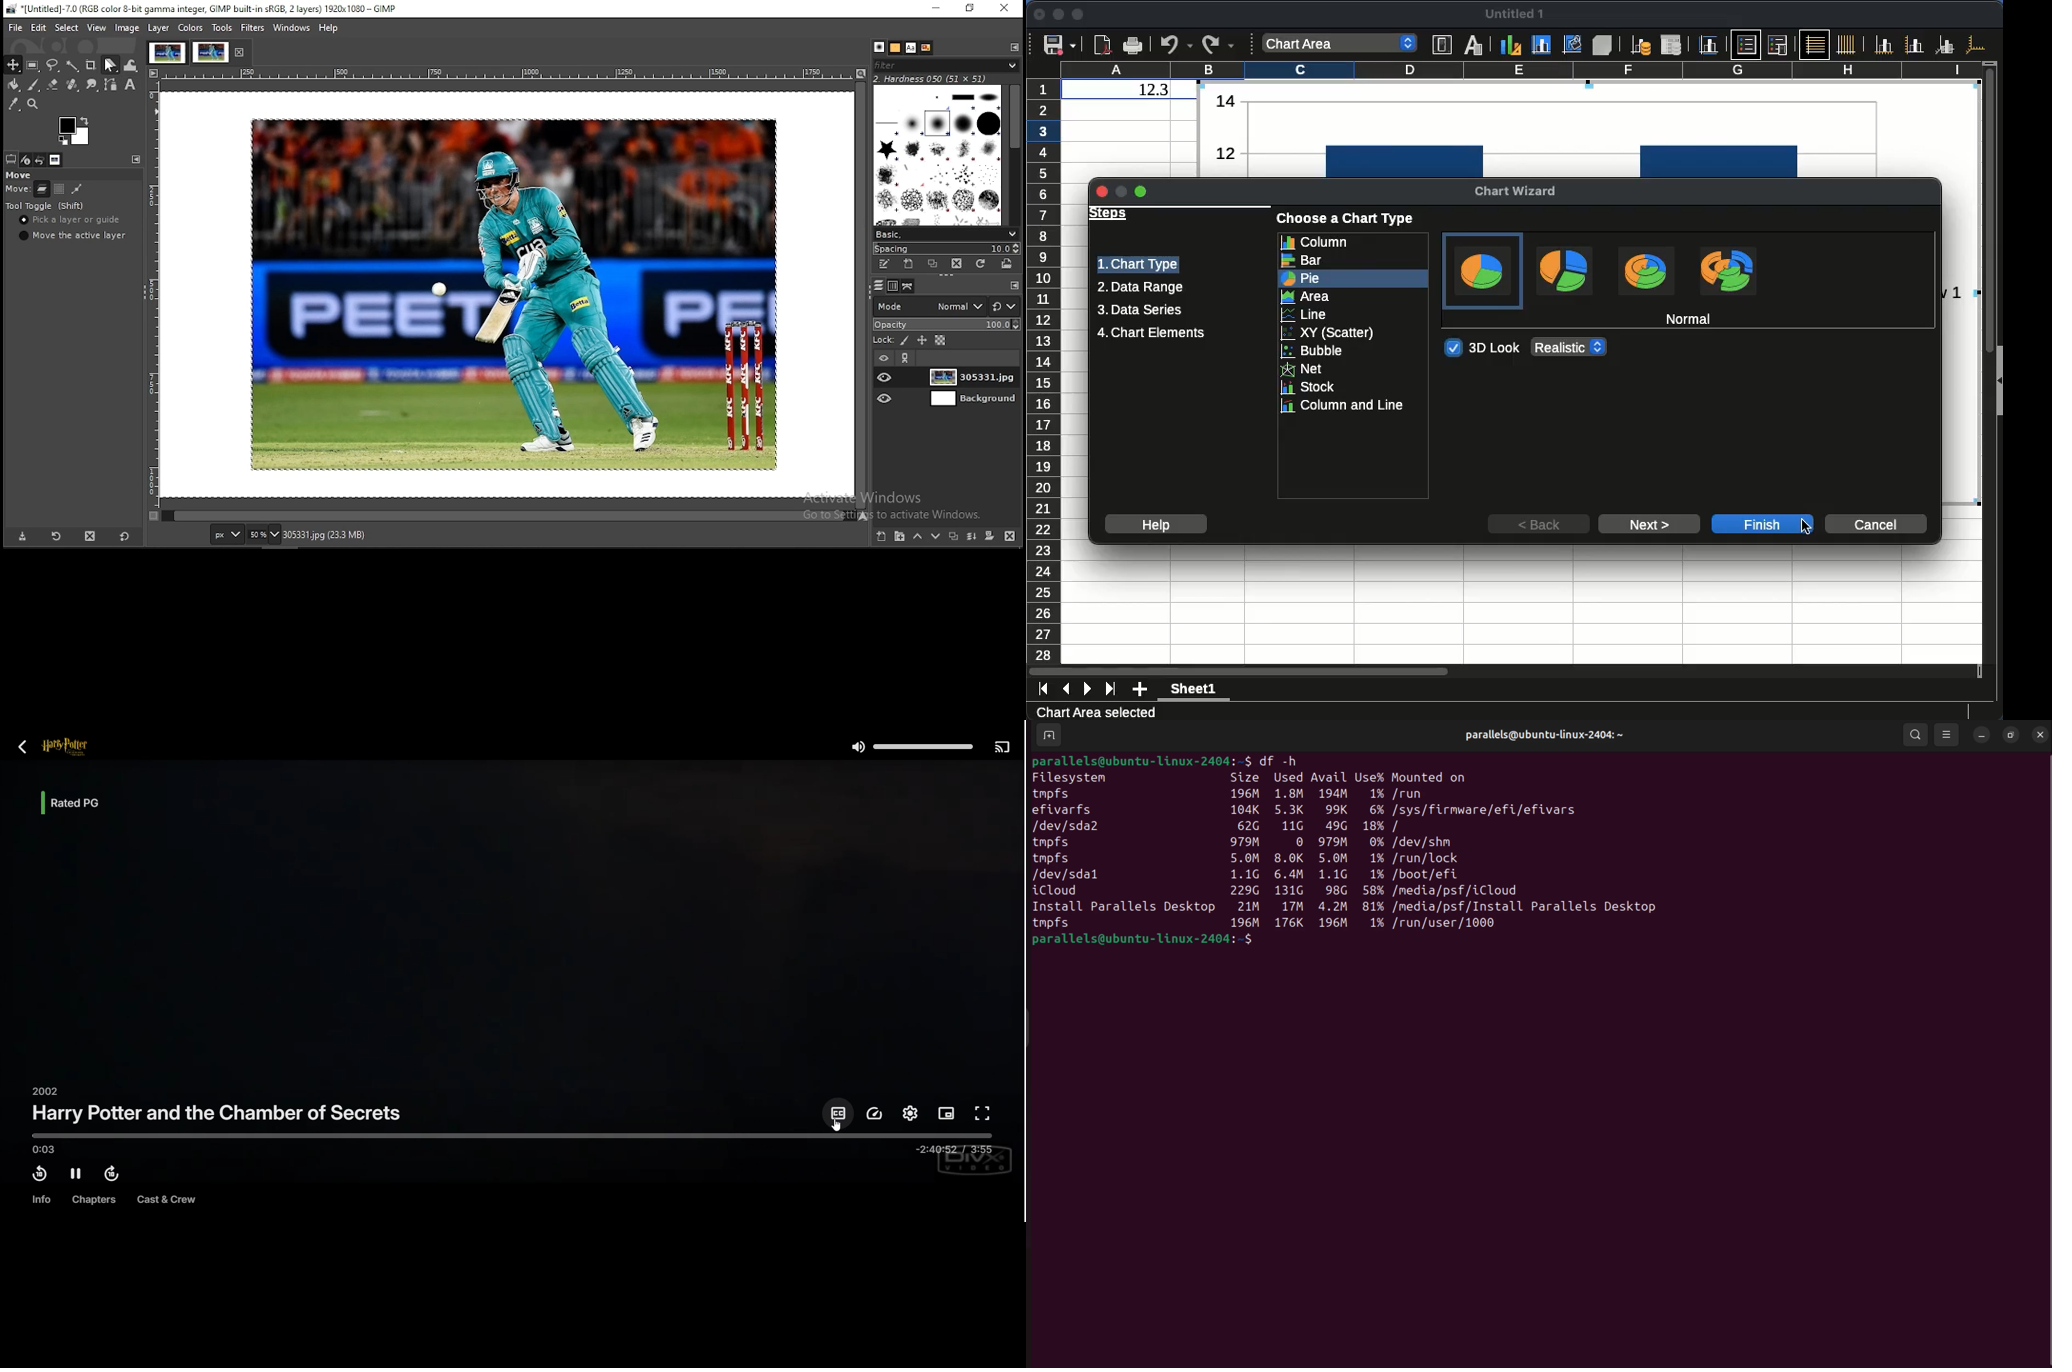  Describe the element at coordinates (1672, 45) in the screenshot. I see `Data table` at that location.